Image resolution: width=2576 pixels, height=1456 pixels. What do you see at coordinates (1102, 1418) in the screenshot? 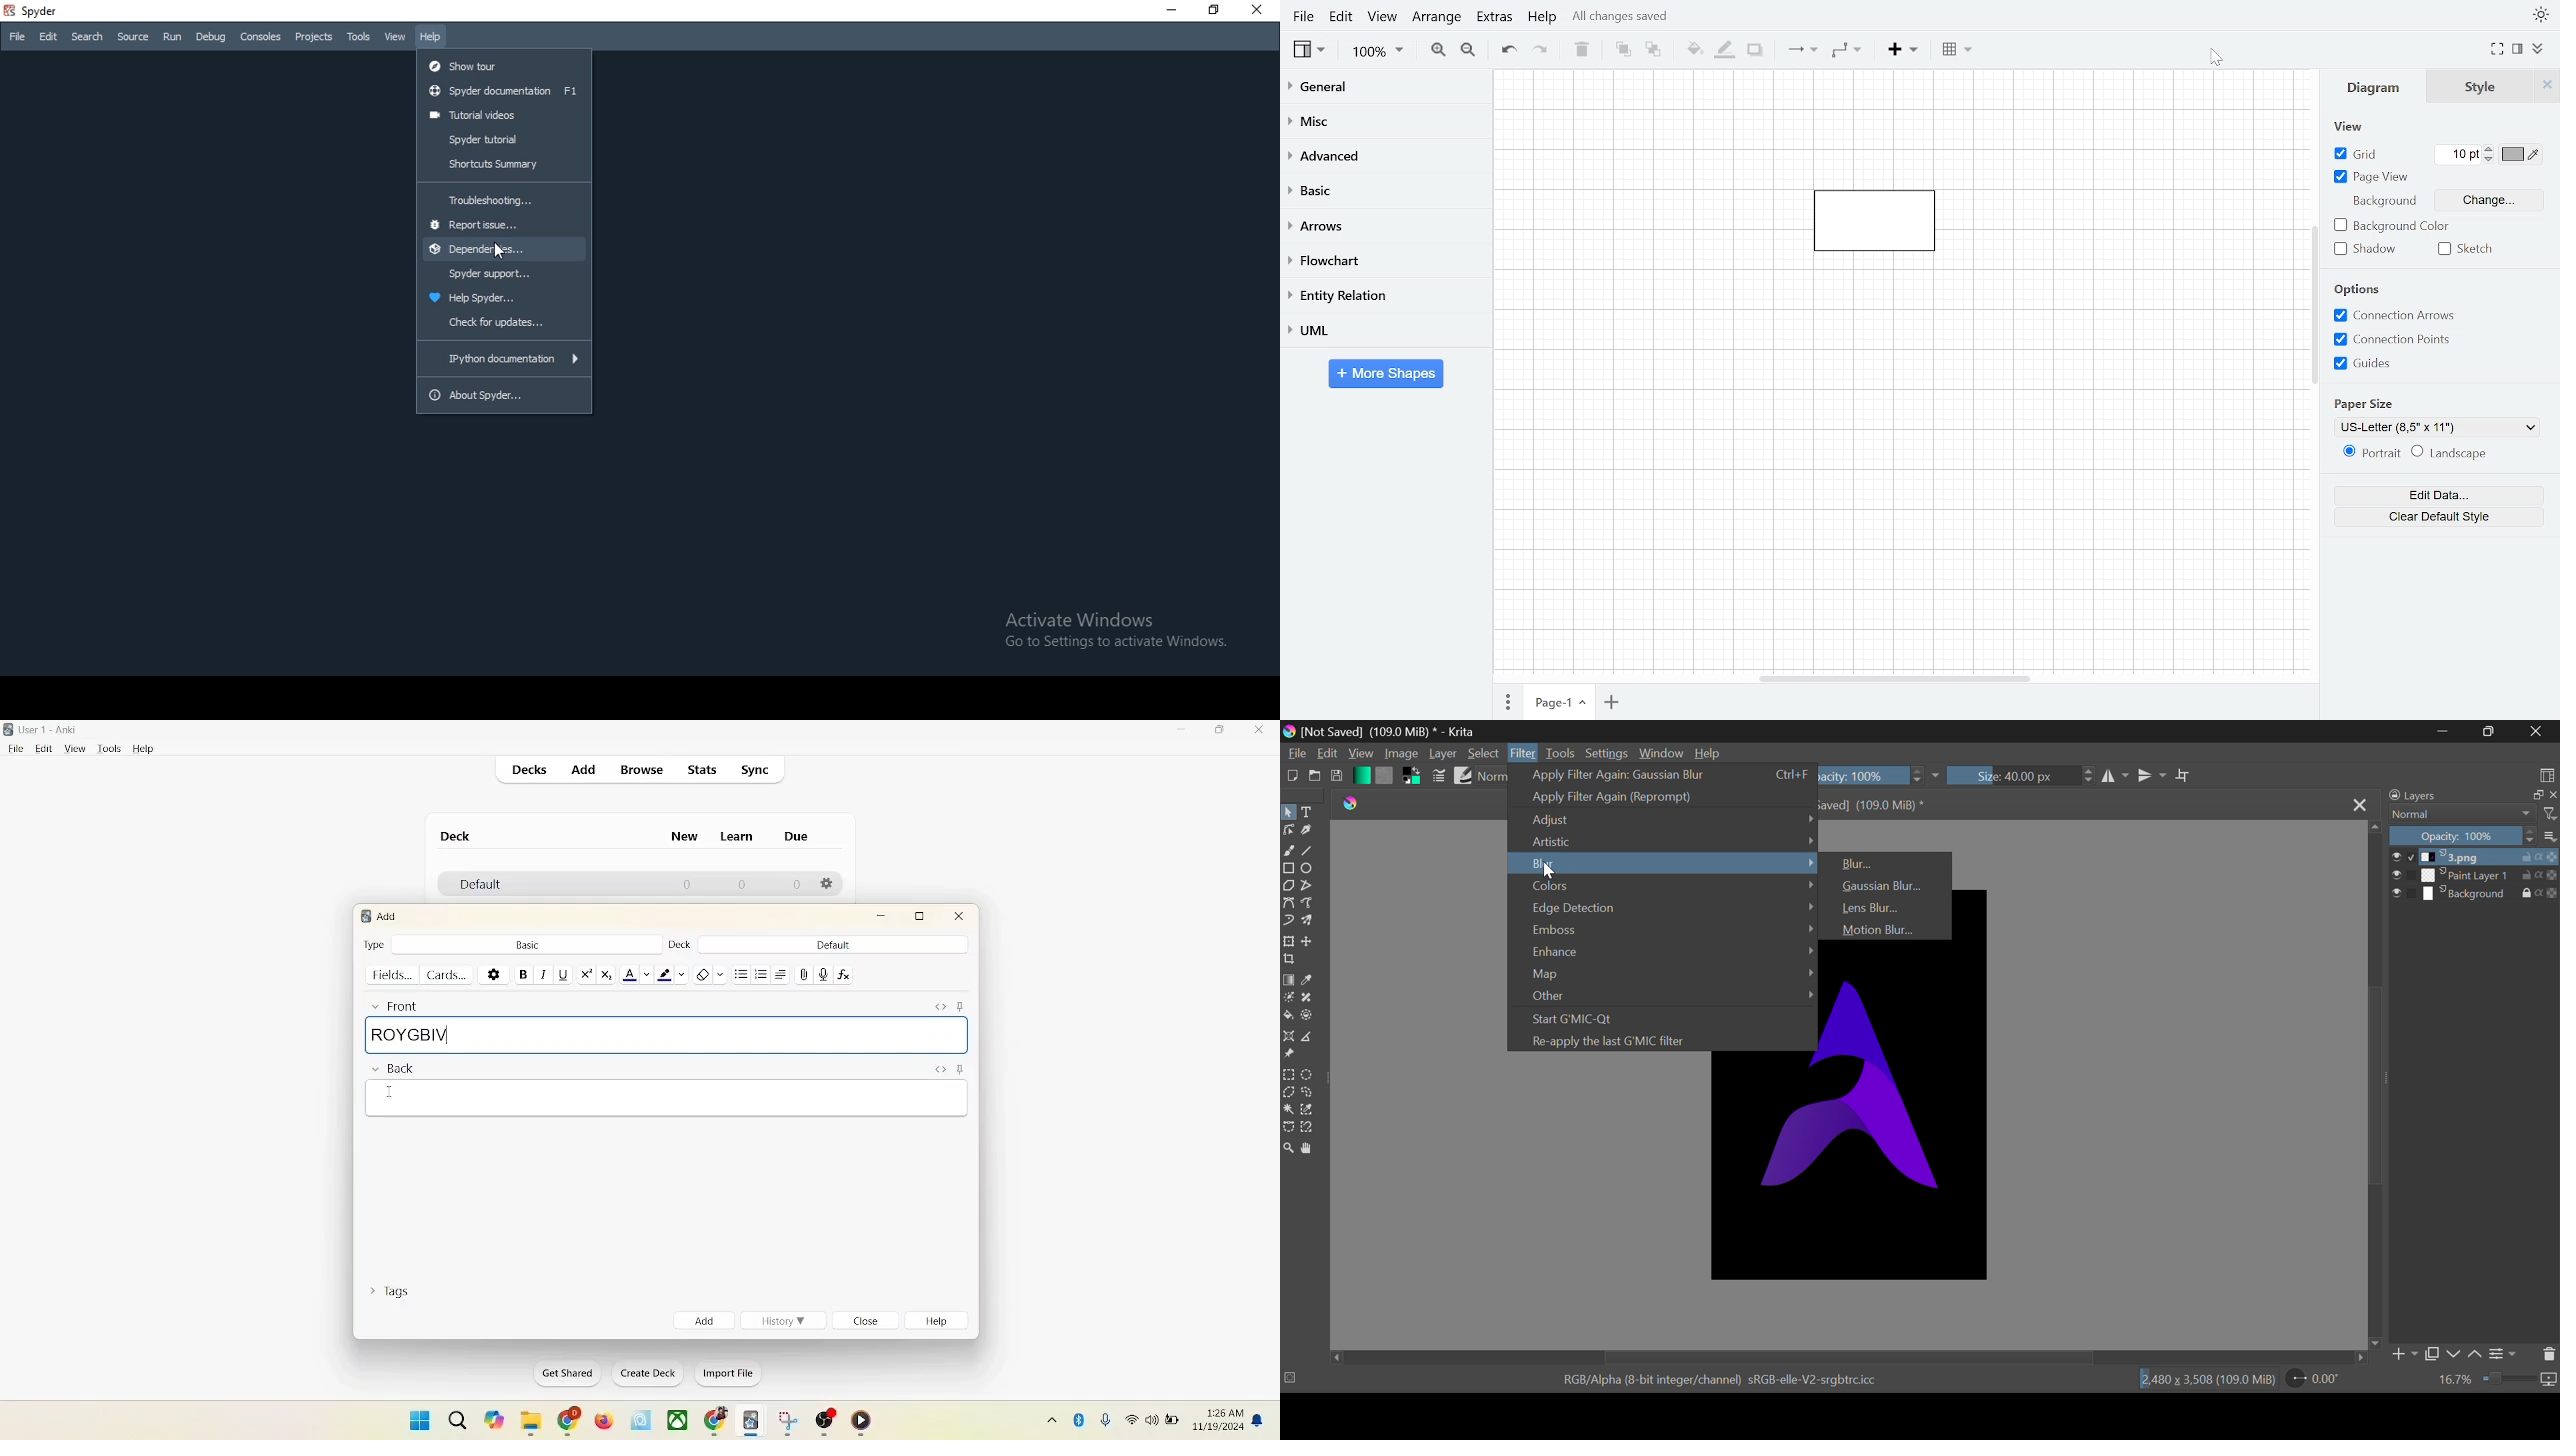
I see `microphone` at bounding box center [1102, 1418].